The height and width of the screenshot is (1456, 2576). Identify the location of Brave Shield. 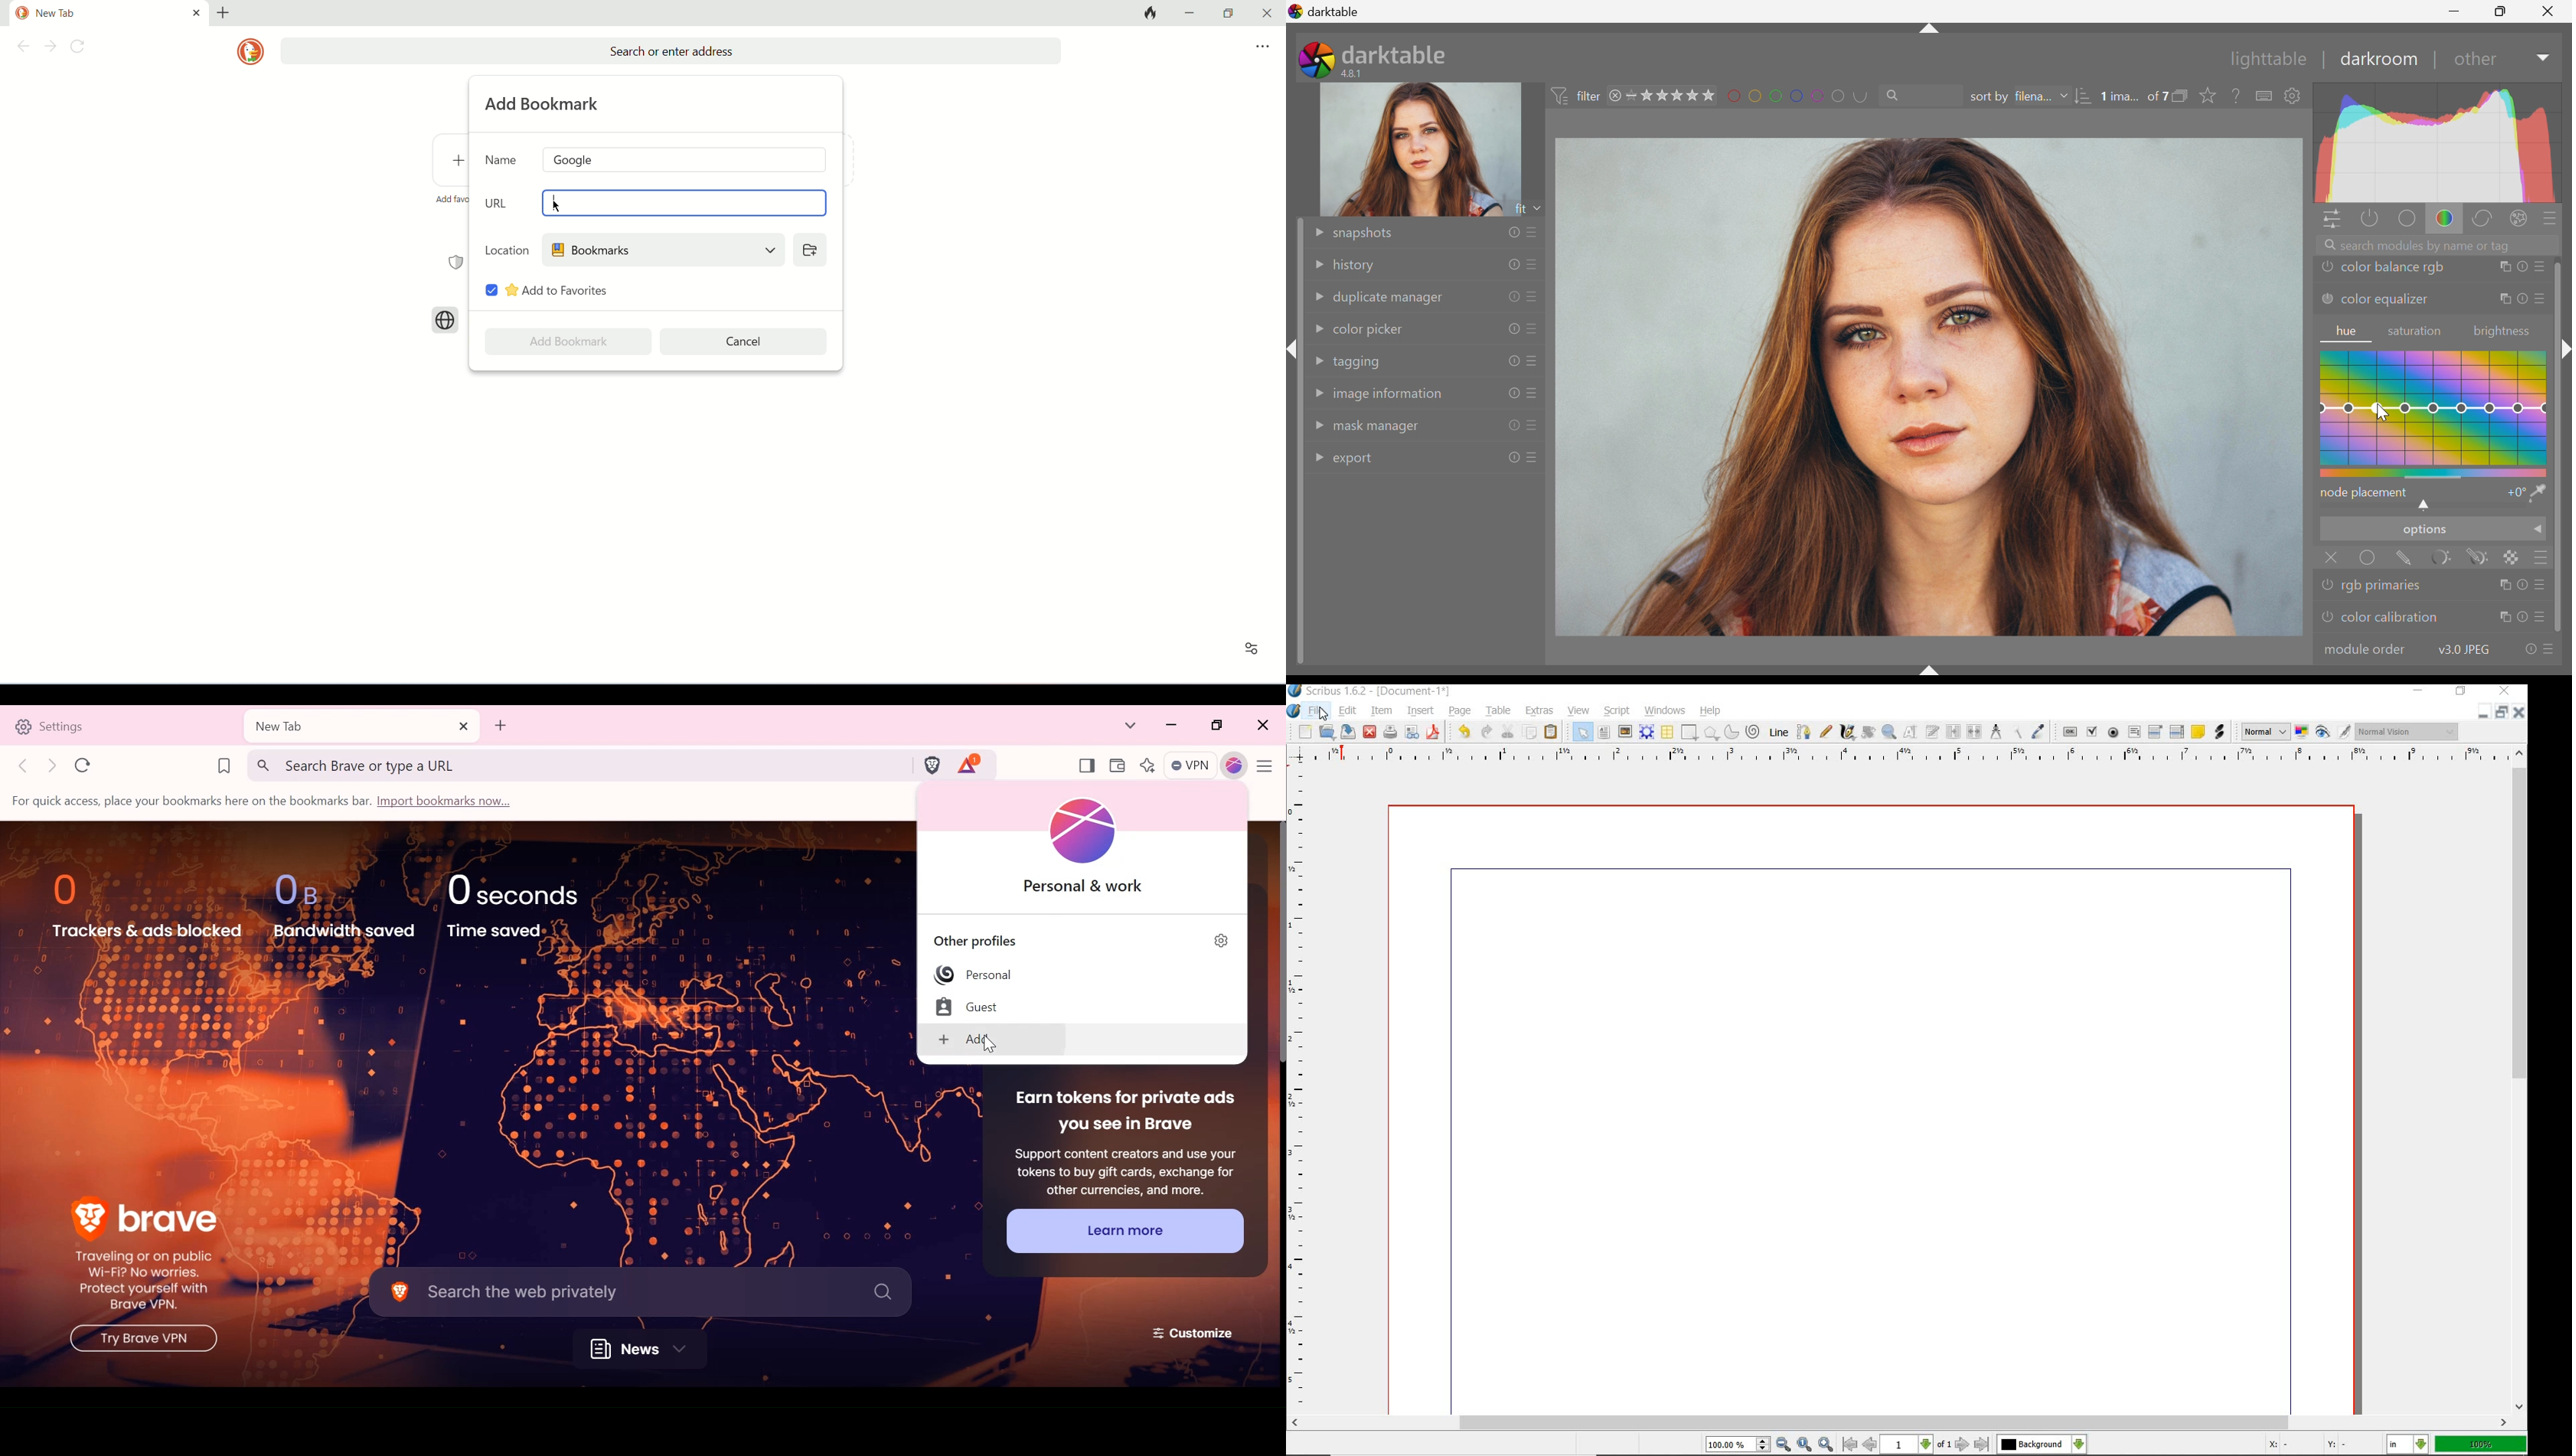
(931, 764).